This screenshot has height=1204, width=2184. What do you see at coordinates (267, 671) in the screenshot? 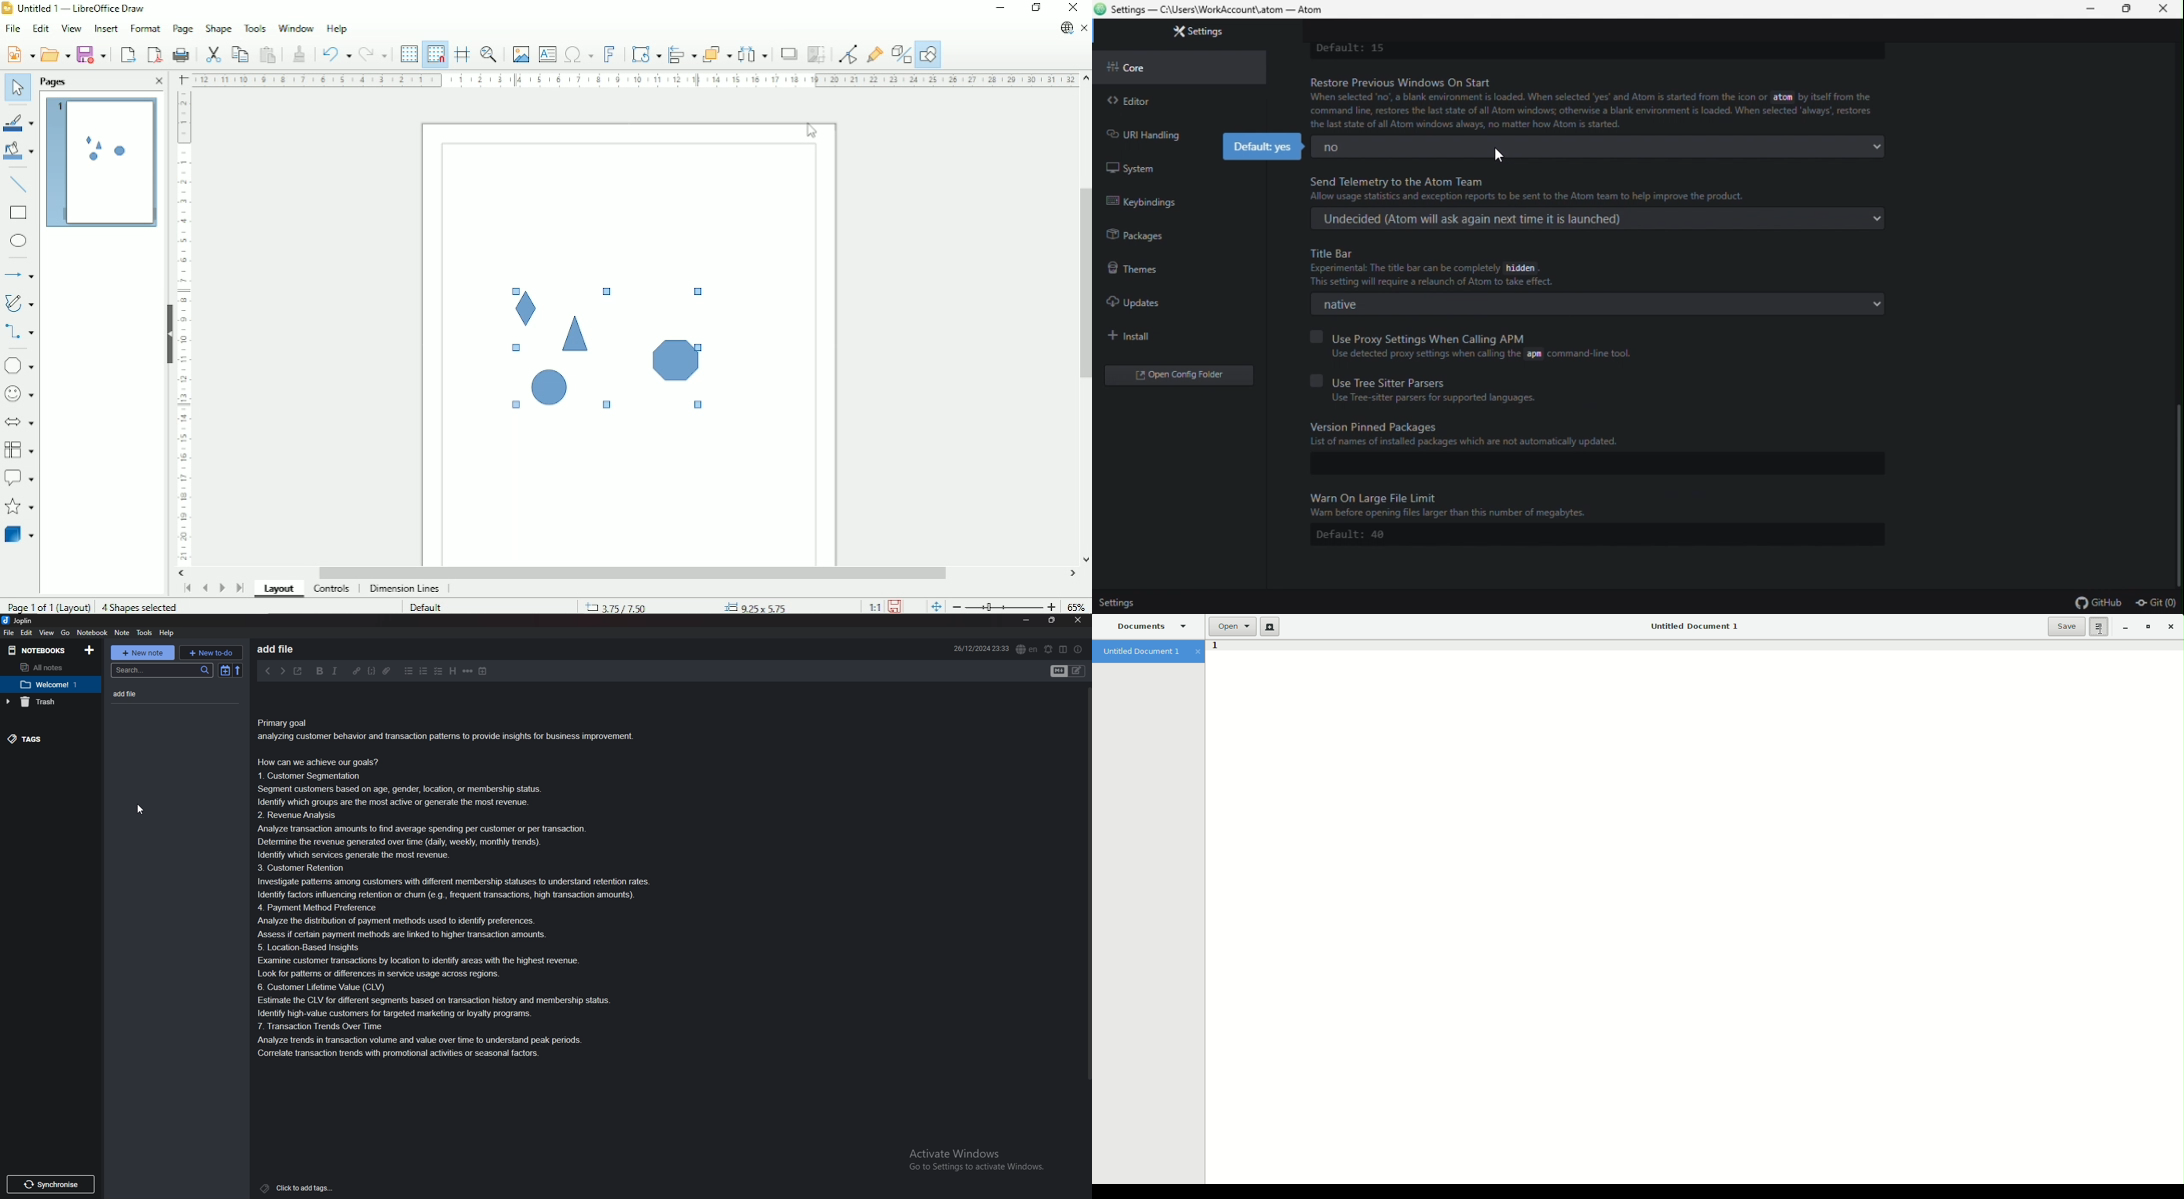
I see `Previous` at bounding box center [267, 671].